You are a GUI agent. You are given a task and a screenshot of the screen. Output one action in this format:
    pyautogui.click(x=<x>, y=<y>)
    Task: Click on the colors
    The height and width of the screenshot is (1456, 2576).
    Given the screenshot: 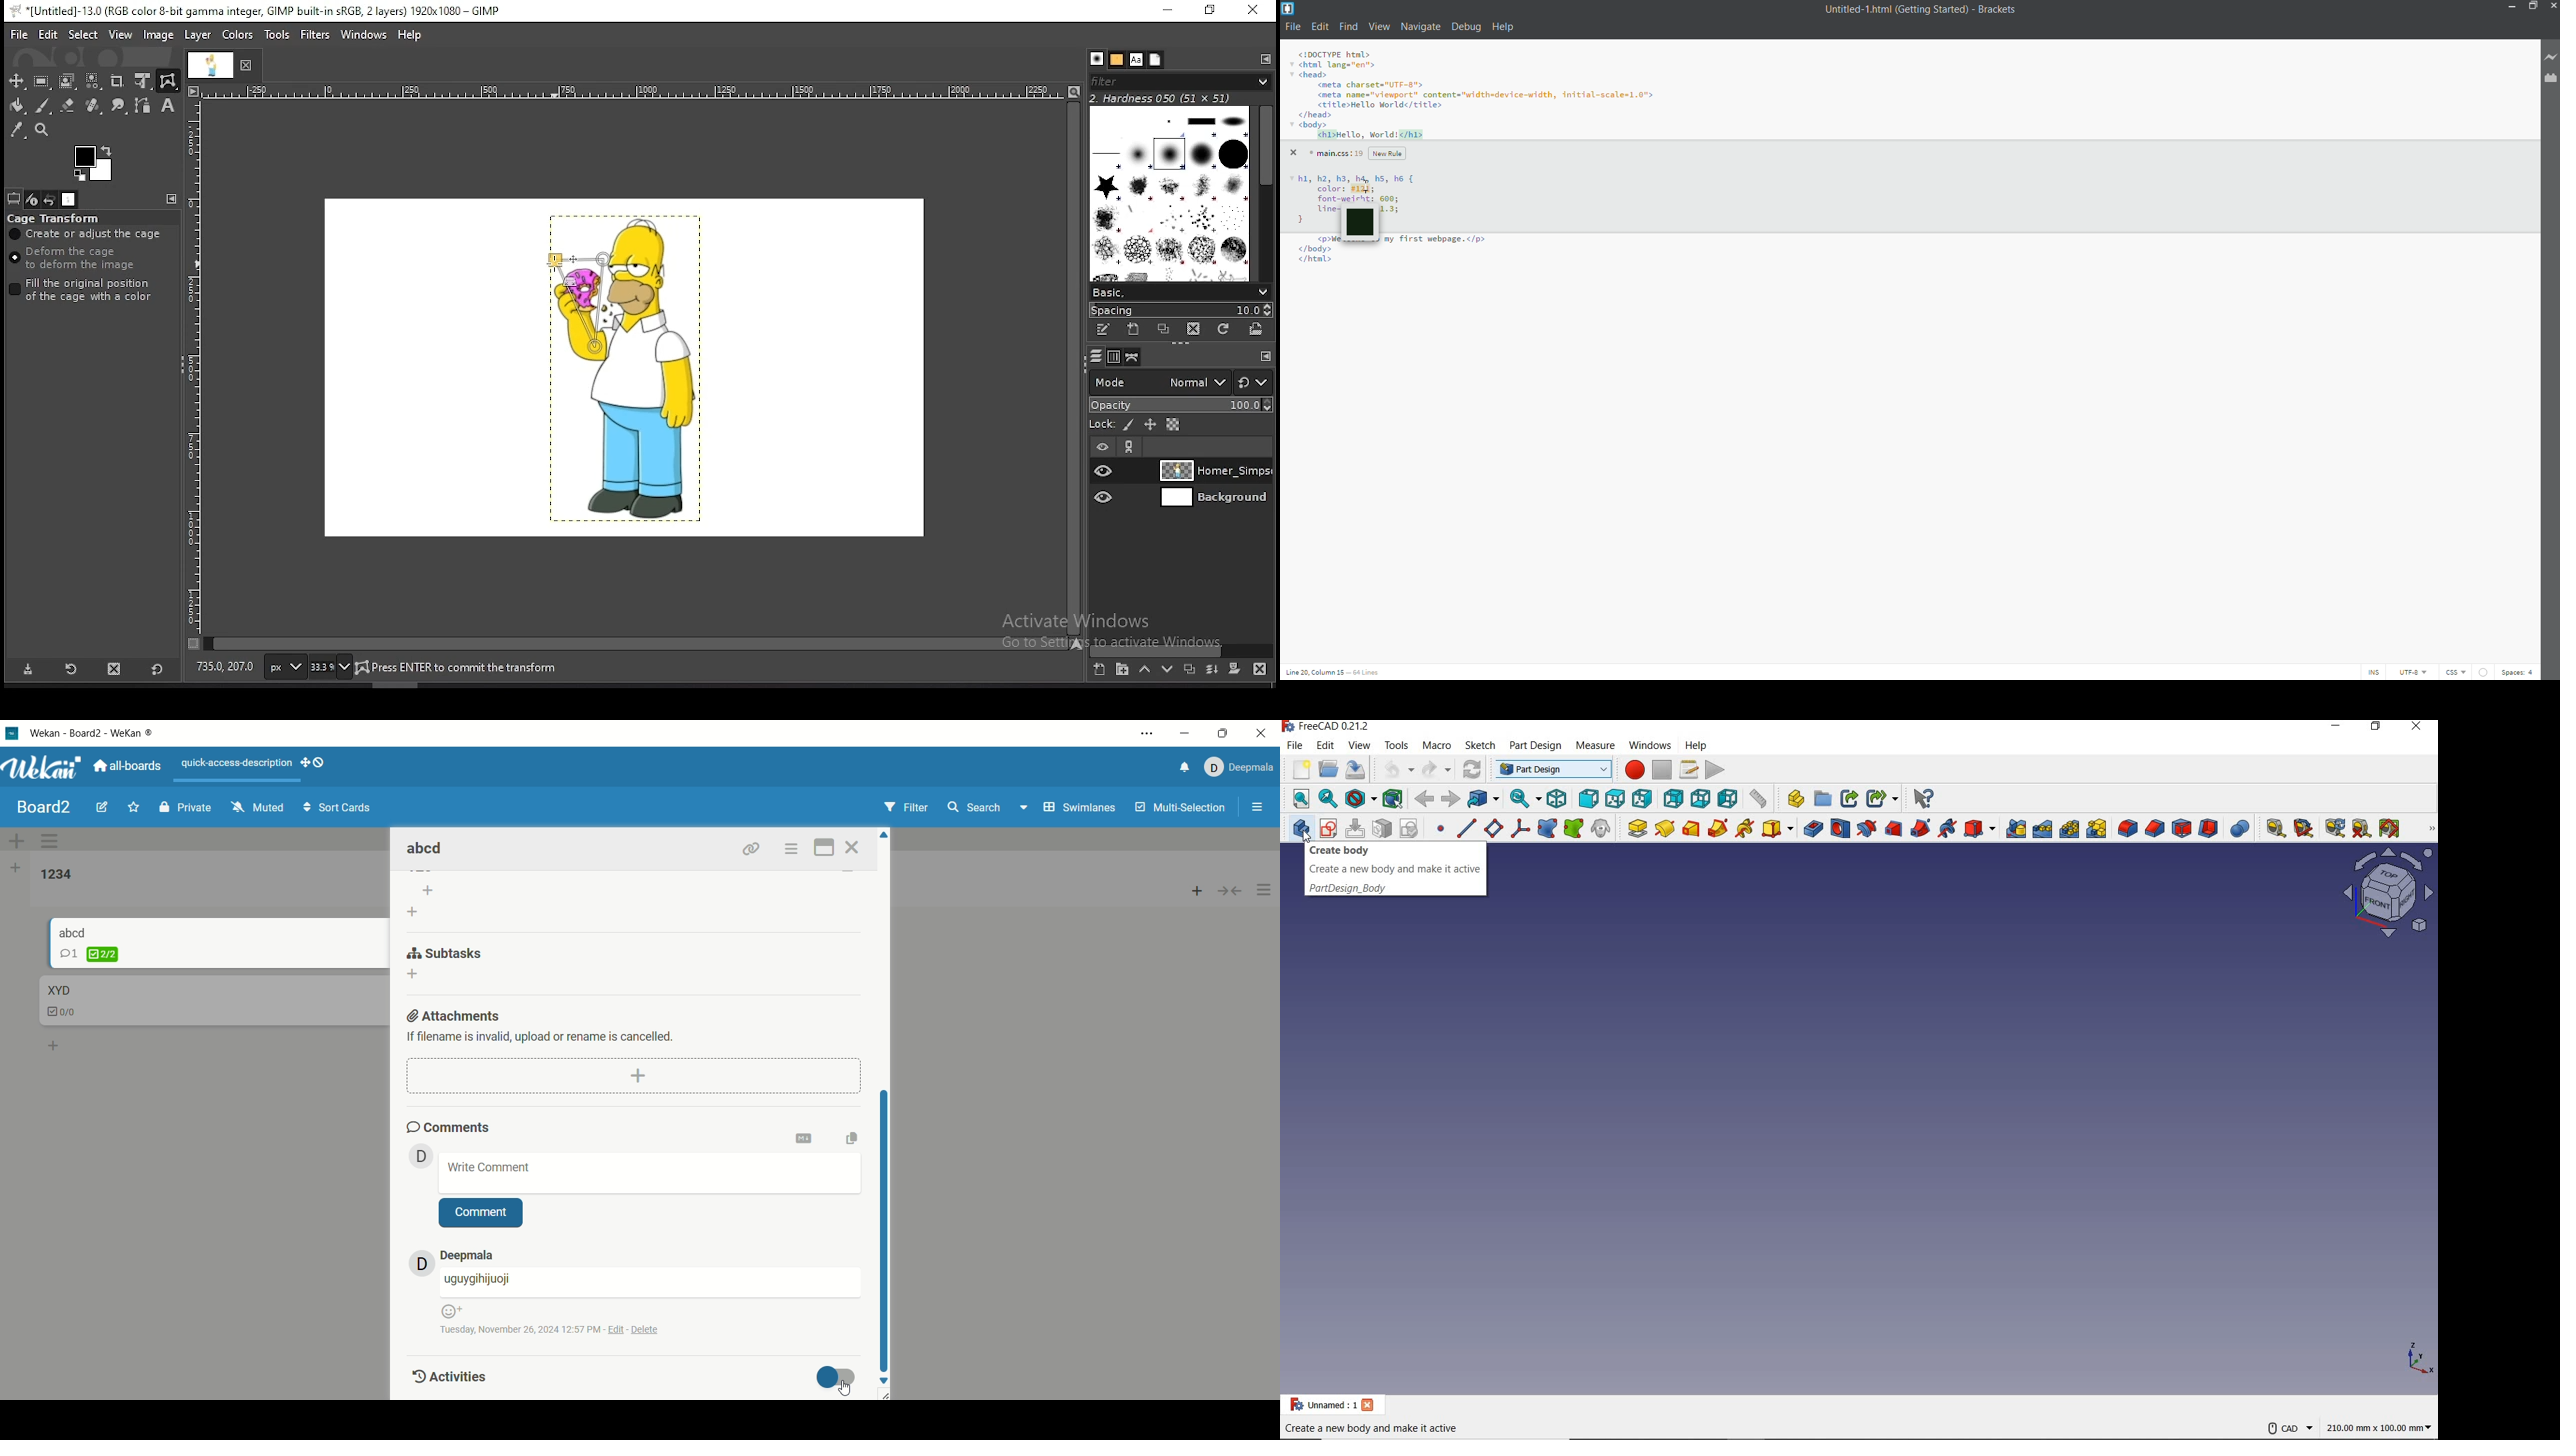 What is the action you would take?
    pyautogui.click(x=94, y=164)
    